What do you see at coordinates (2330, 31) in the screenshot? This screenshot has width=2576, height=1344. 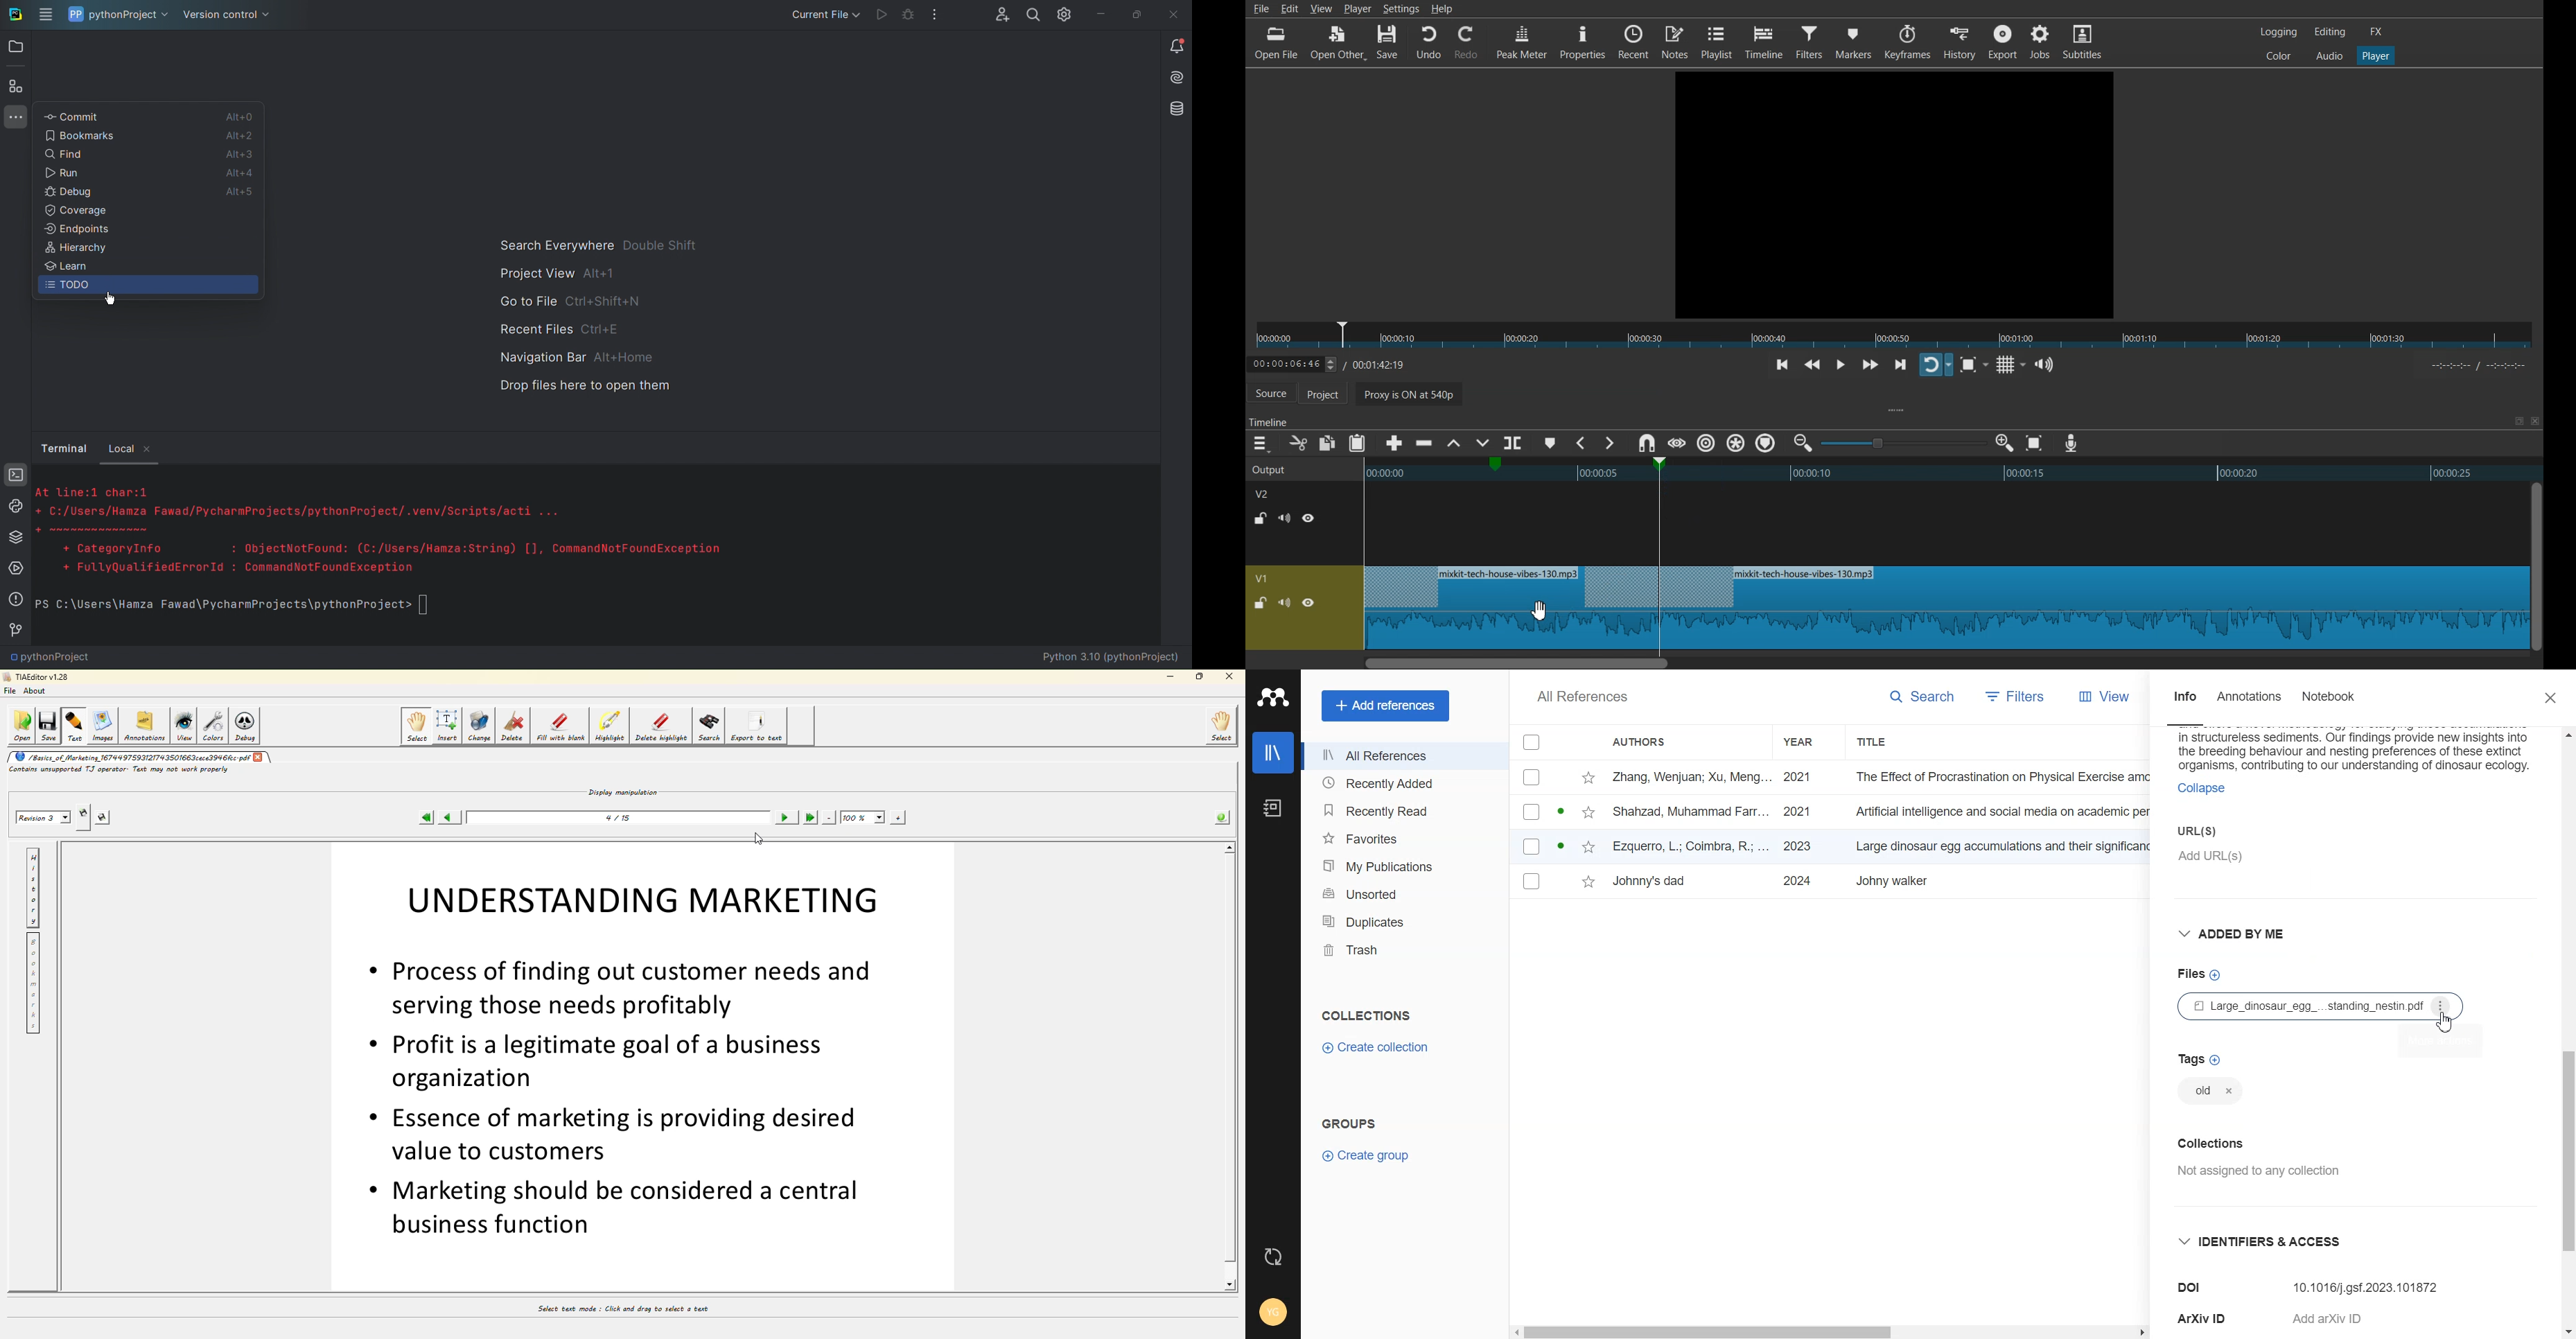 I see `Editing` at bounding box center [2330, 31].